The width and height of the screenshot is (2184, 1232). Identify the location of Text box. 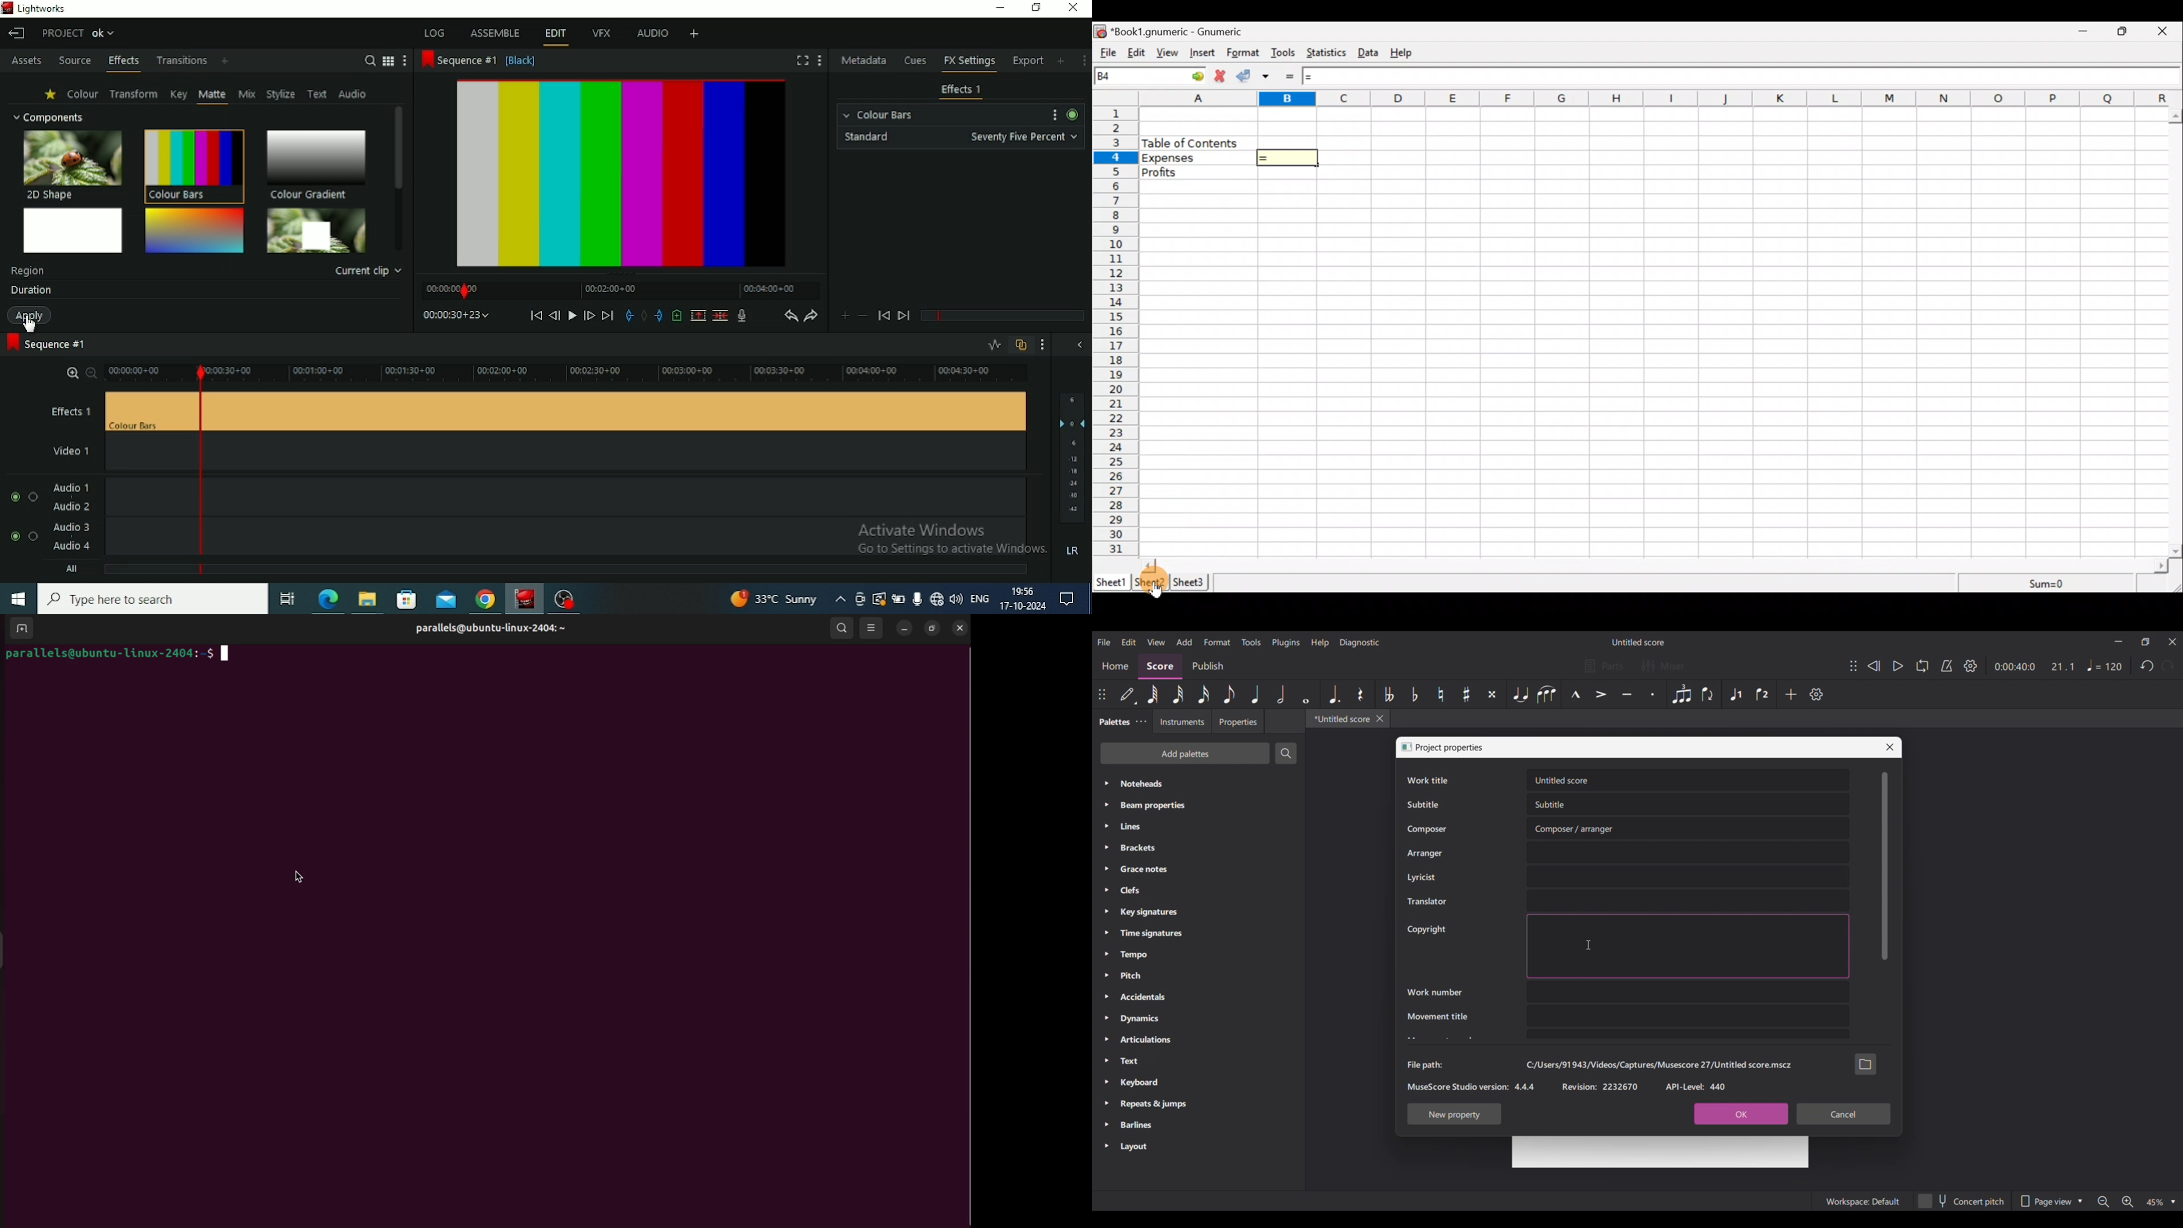
(1688, 1035).